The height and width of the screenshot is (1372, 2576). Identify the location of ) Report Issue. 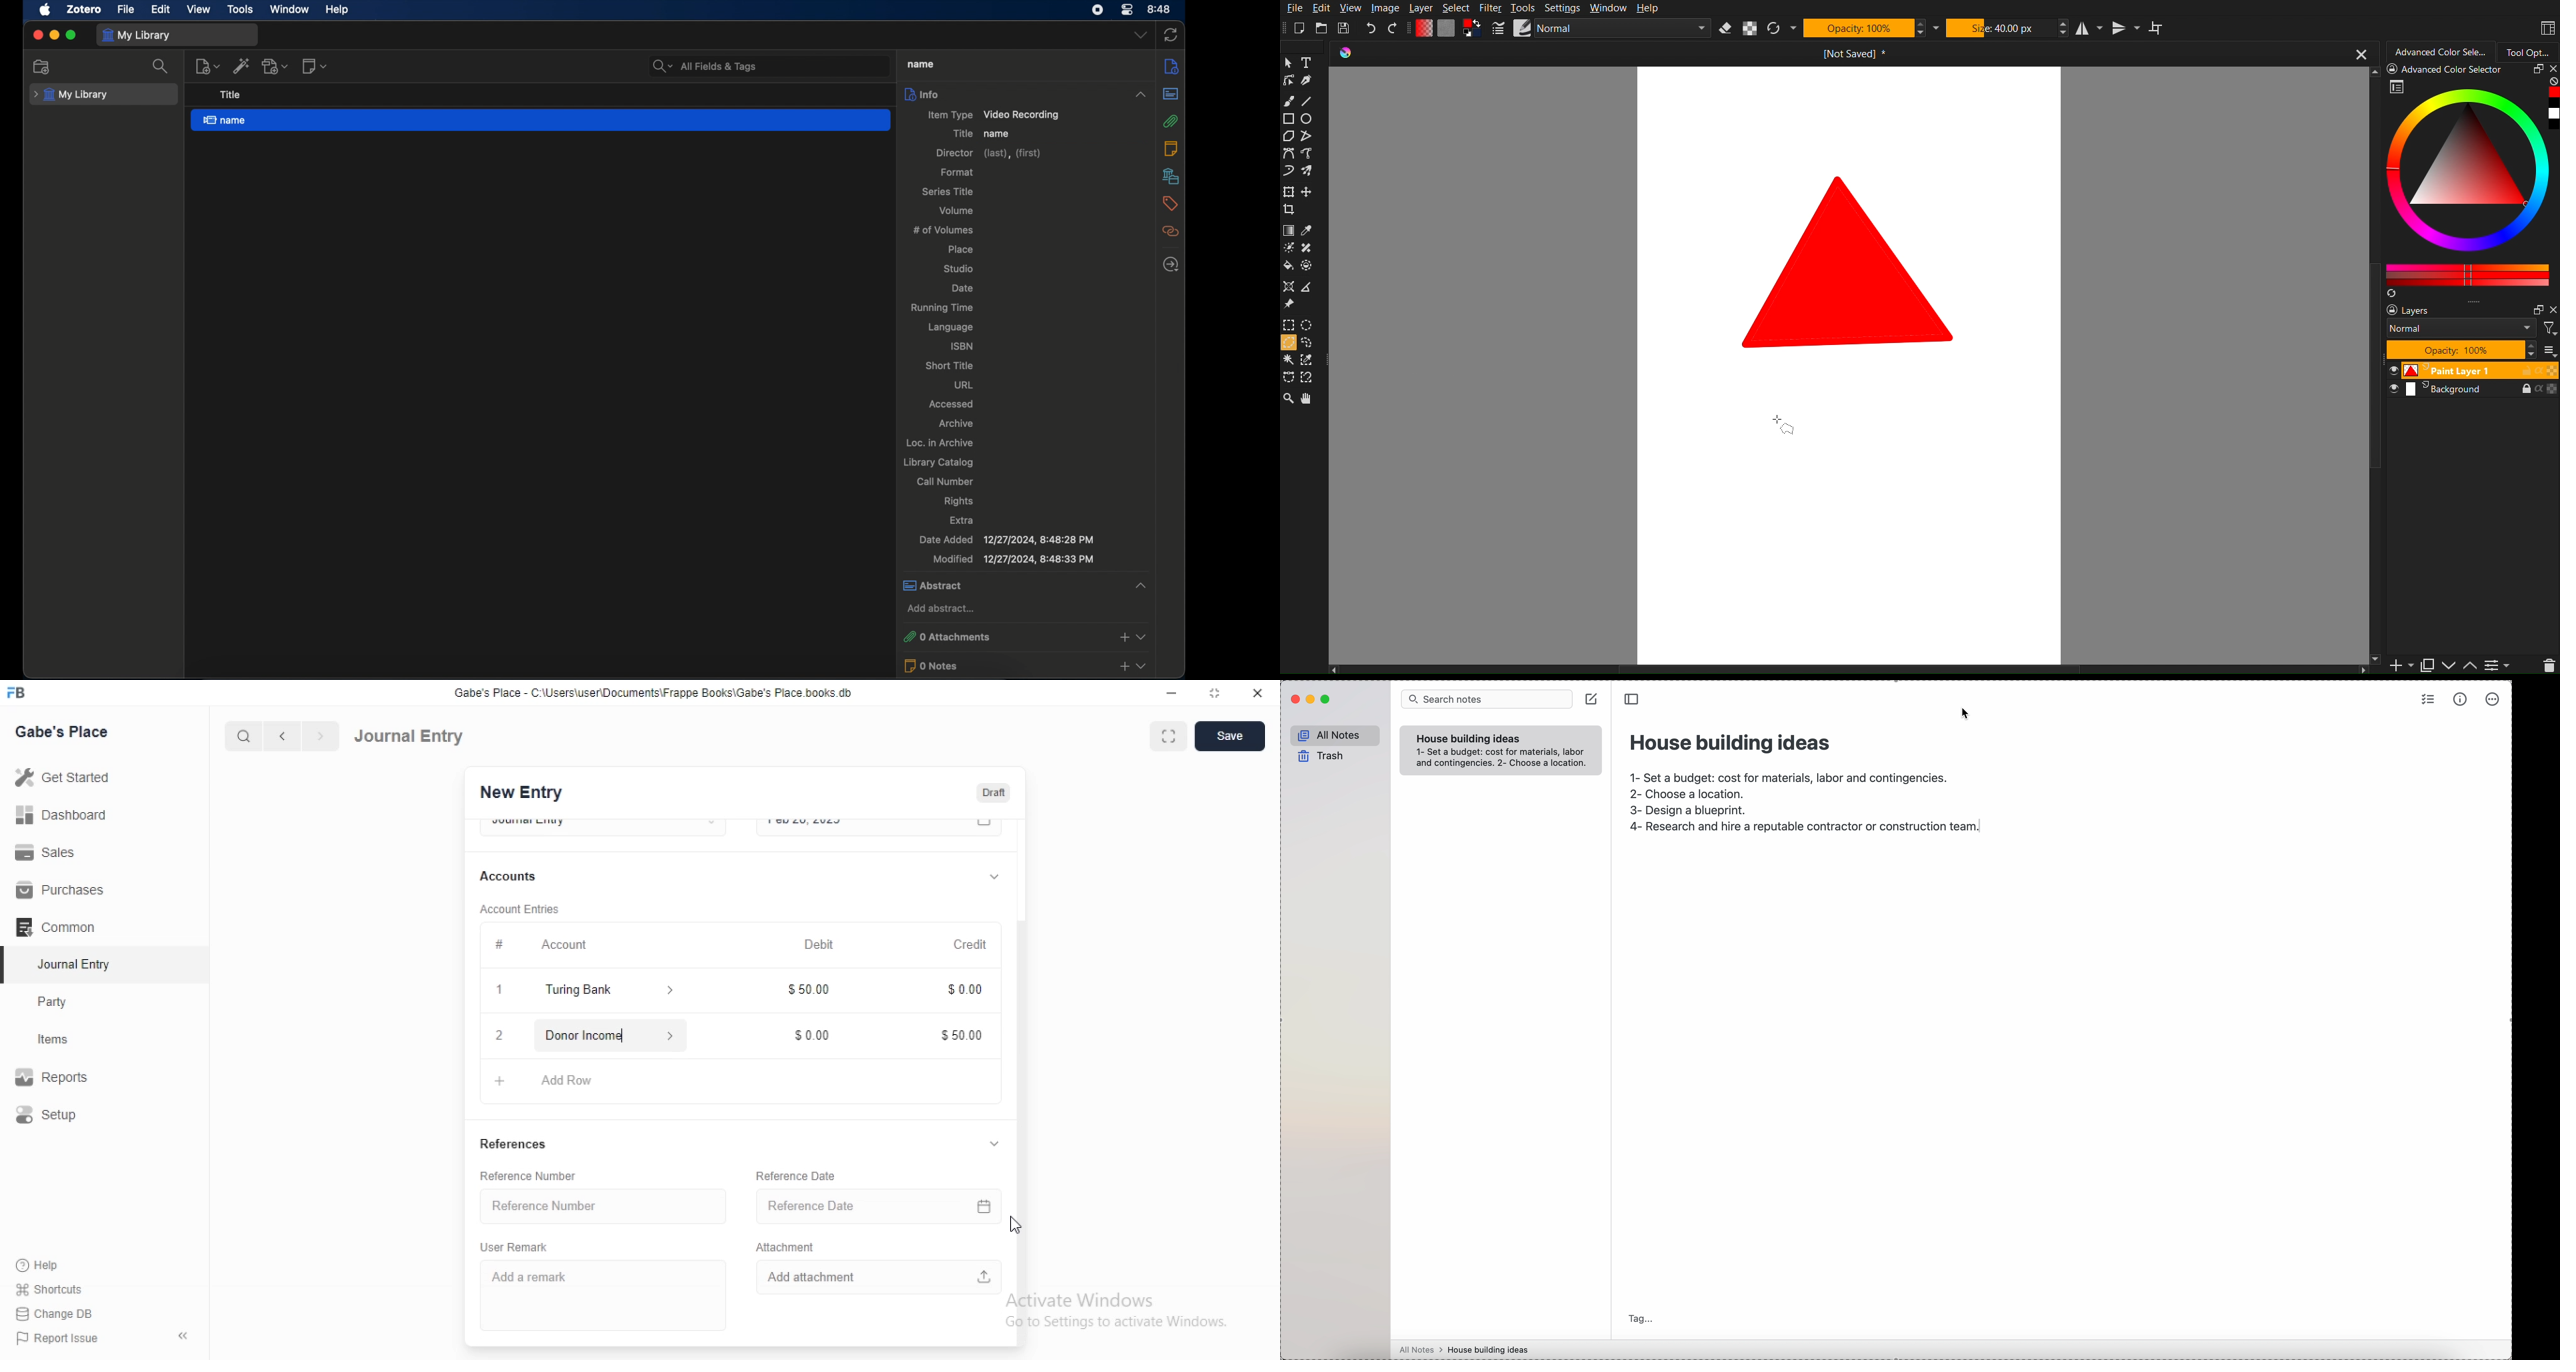
(59, 1339).